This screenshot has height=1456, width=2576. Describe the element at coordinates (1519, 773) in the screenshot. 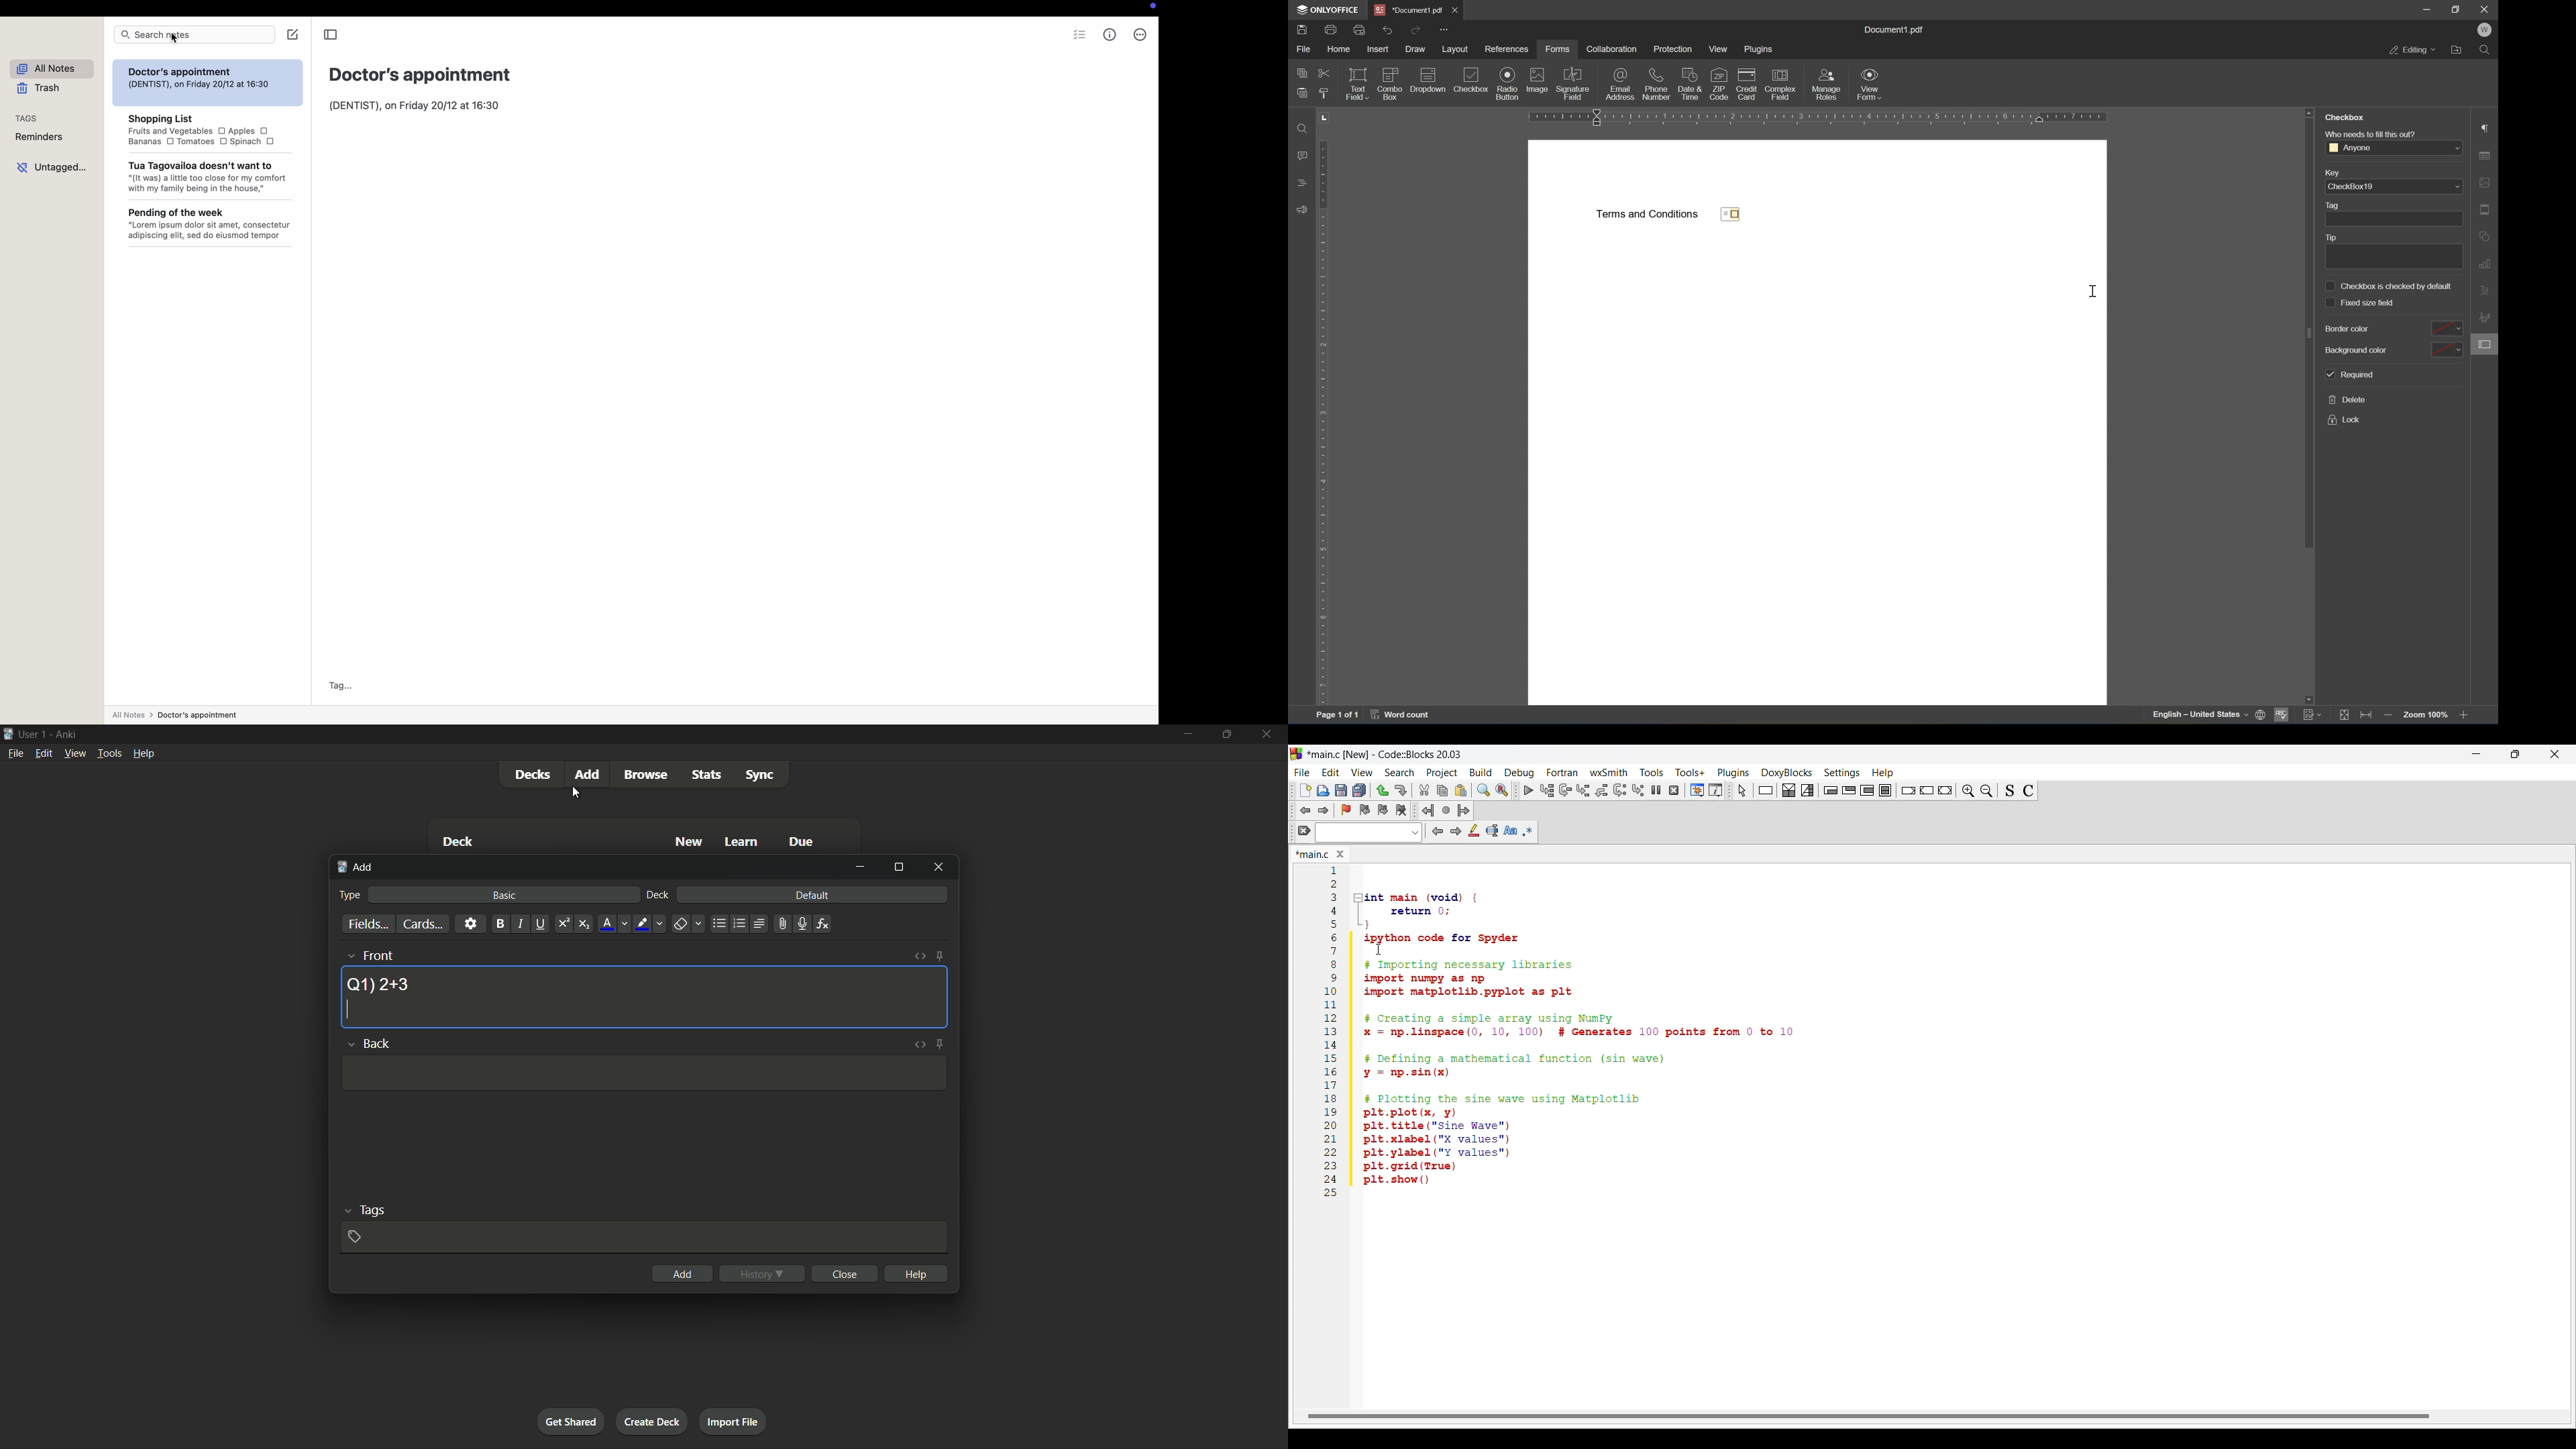

I see `Debug menu` at that location.